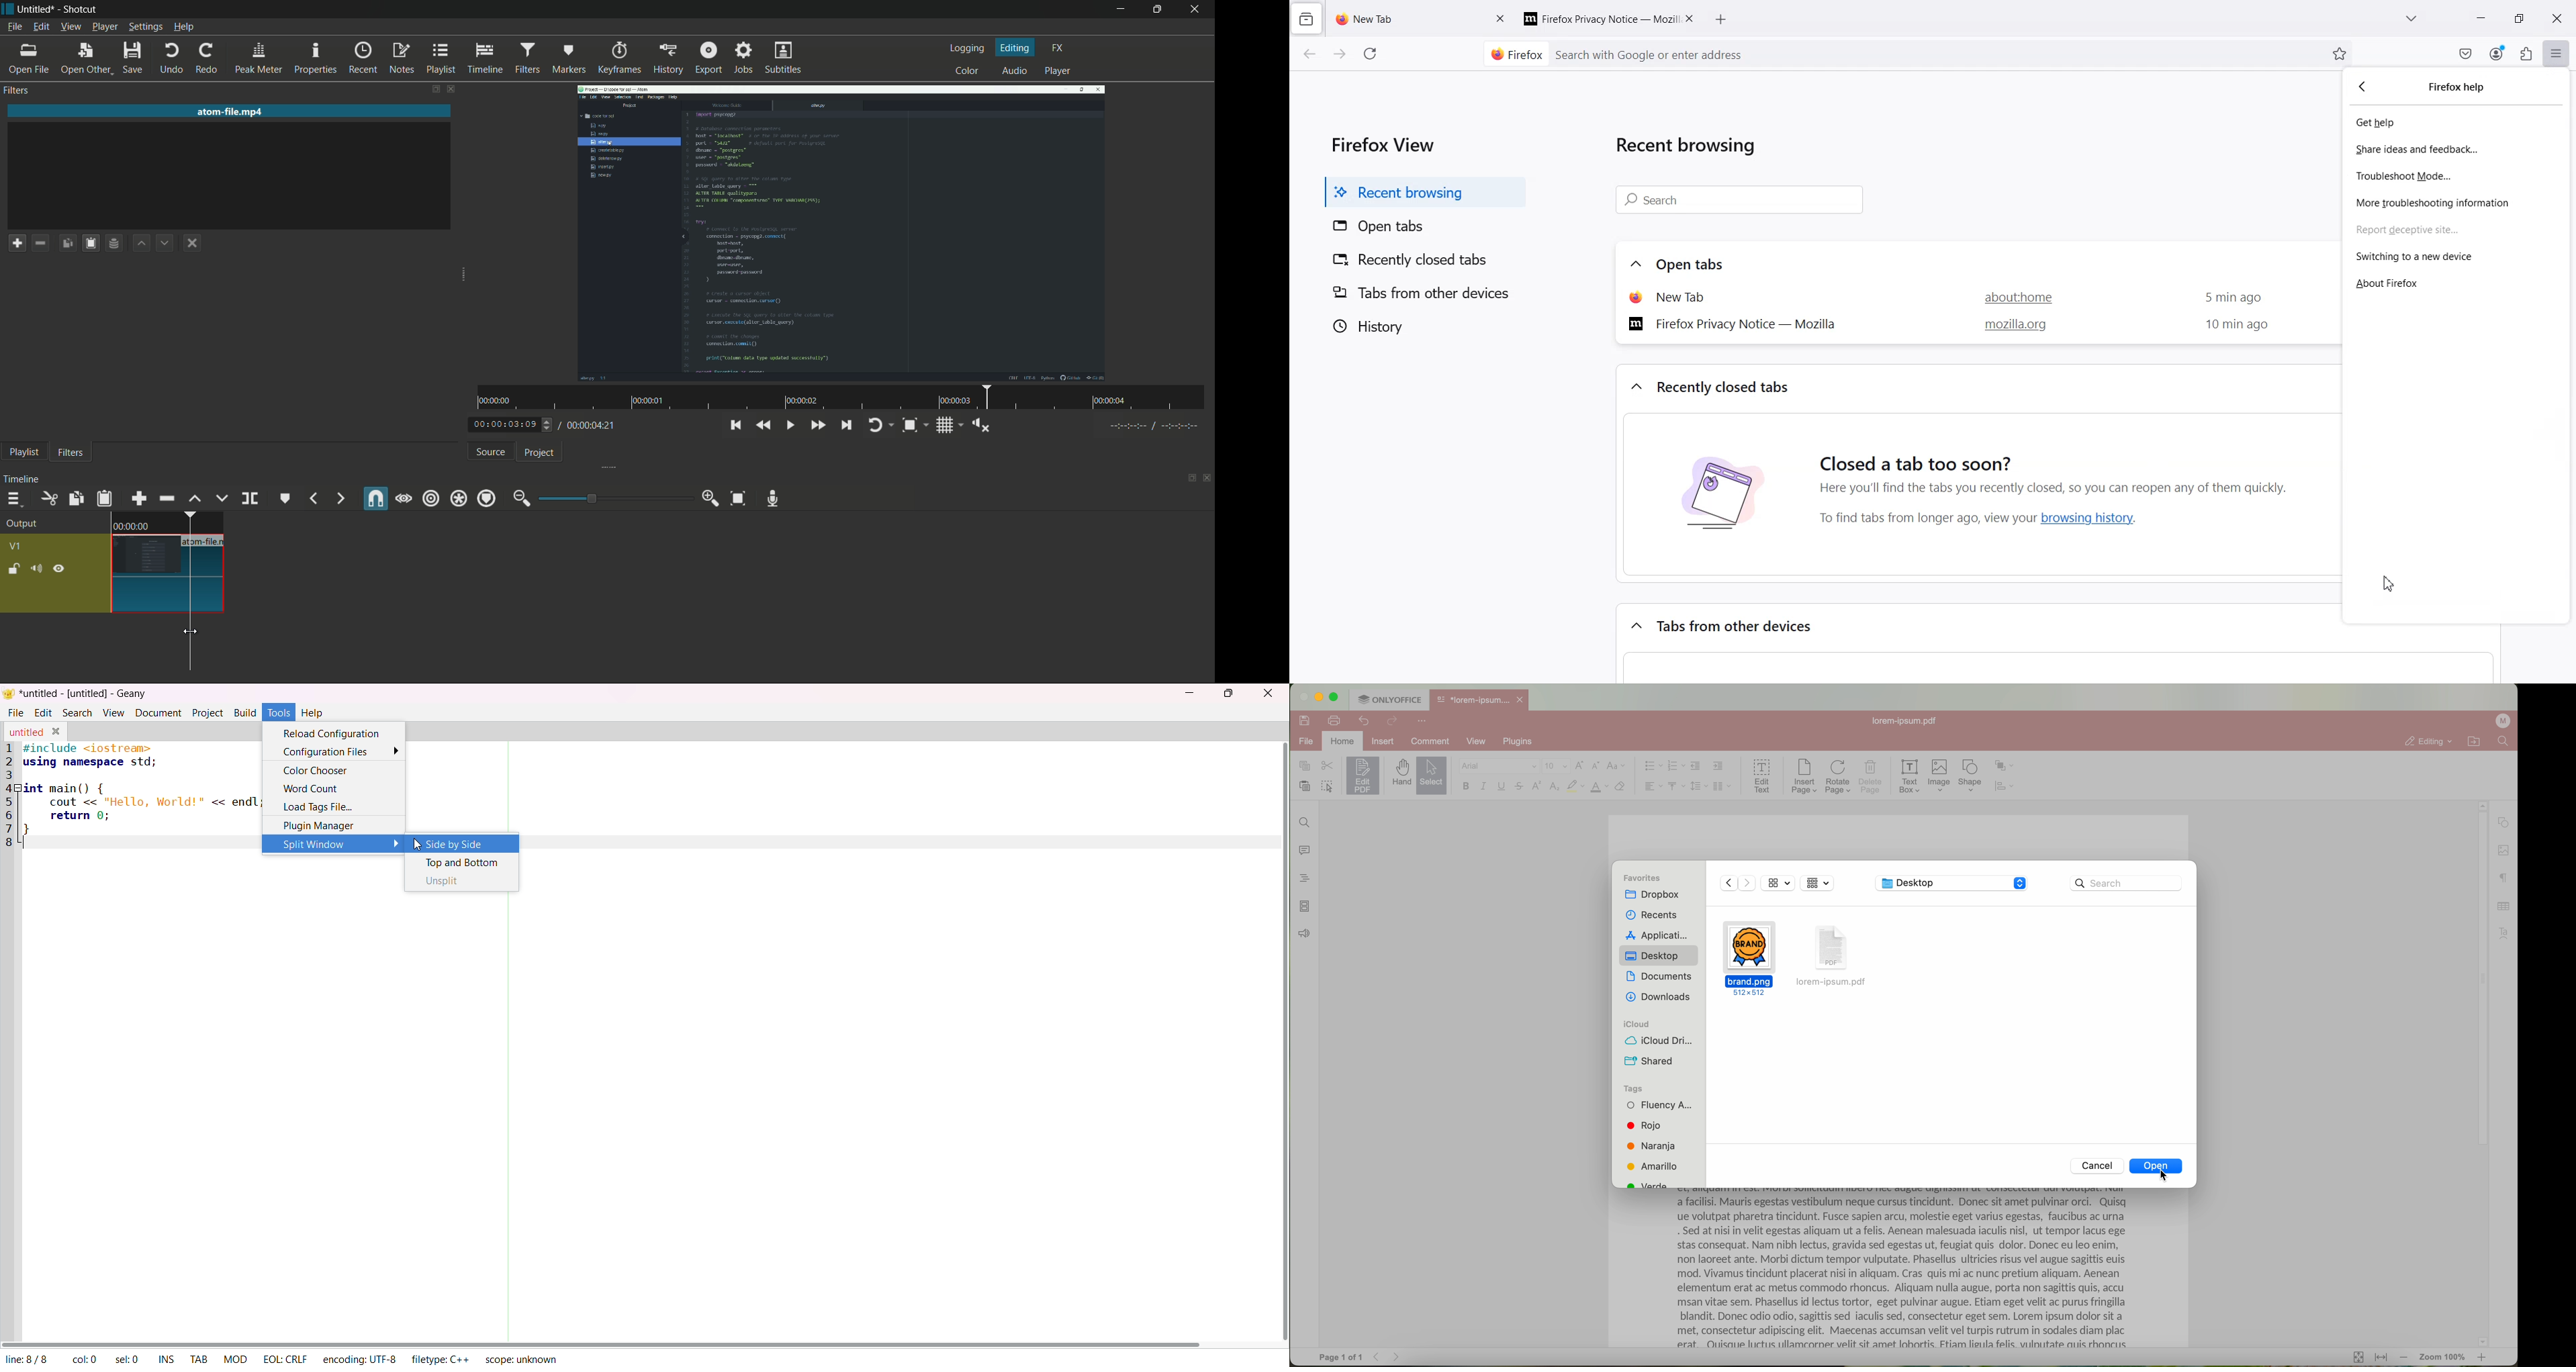 This screenshot has width=2576, height=1372. Describe the element at coordinates (2004, 766) in the screenshot. I see `arrange shape` at that location.